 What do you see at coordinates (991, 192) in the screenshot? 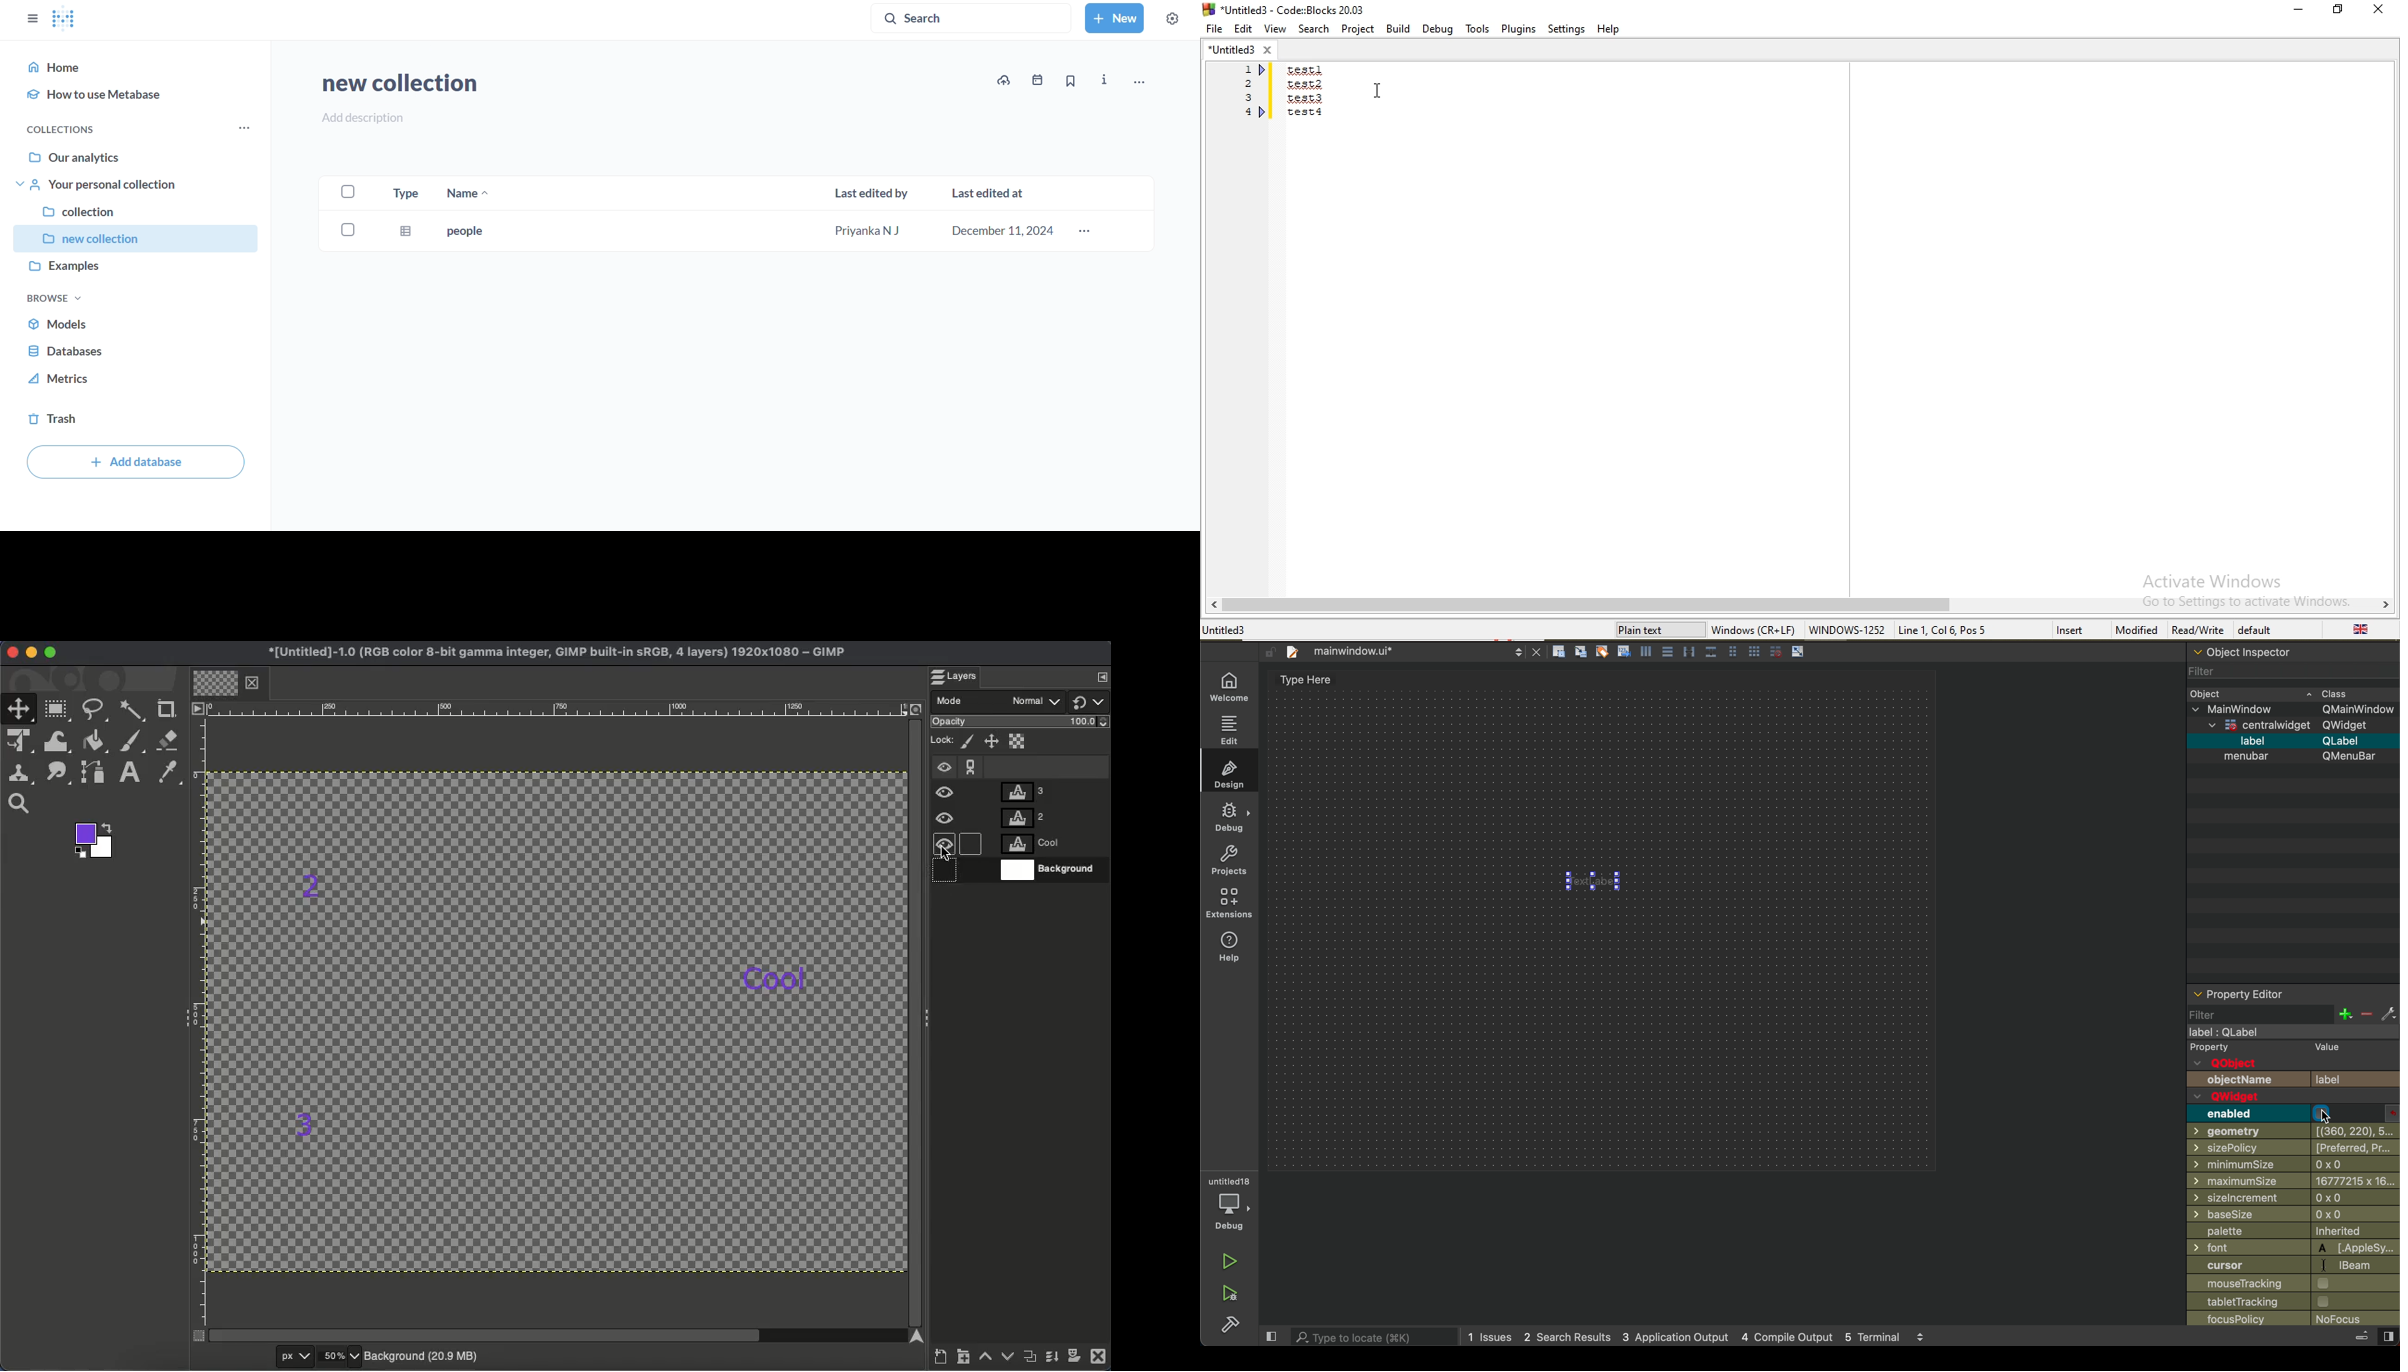
I see `last edited by` at bounding box center [991, 192].